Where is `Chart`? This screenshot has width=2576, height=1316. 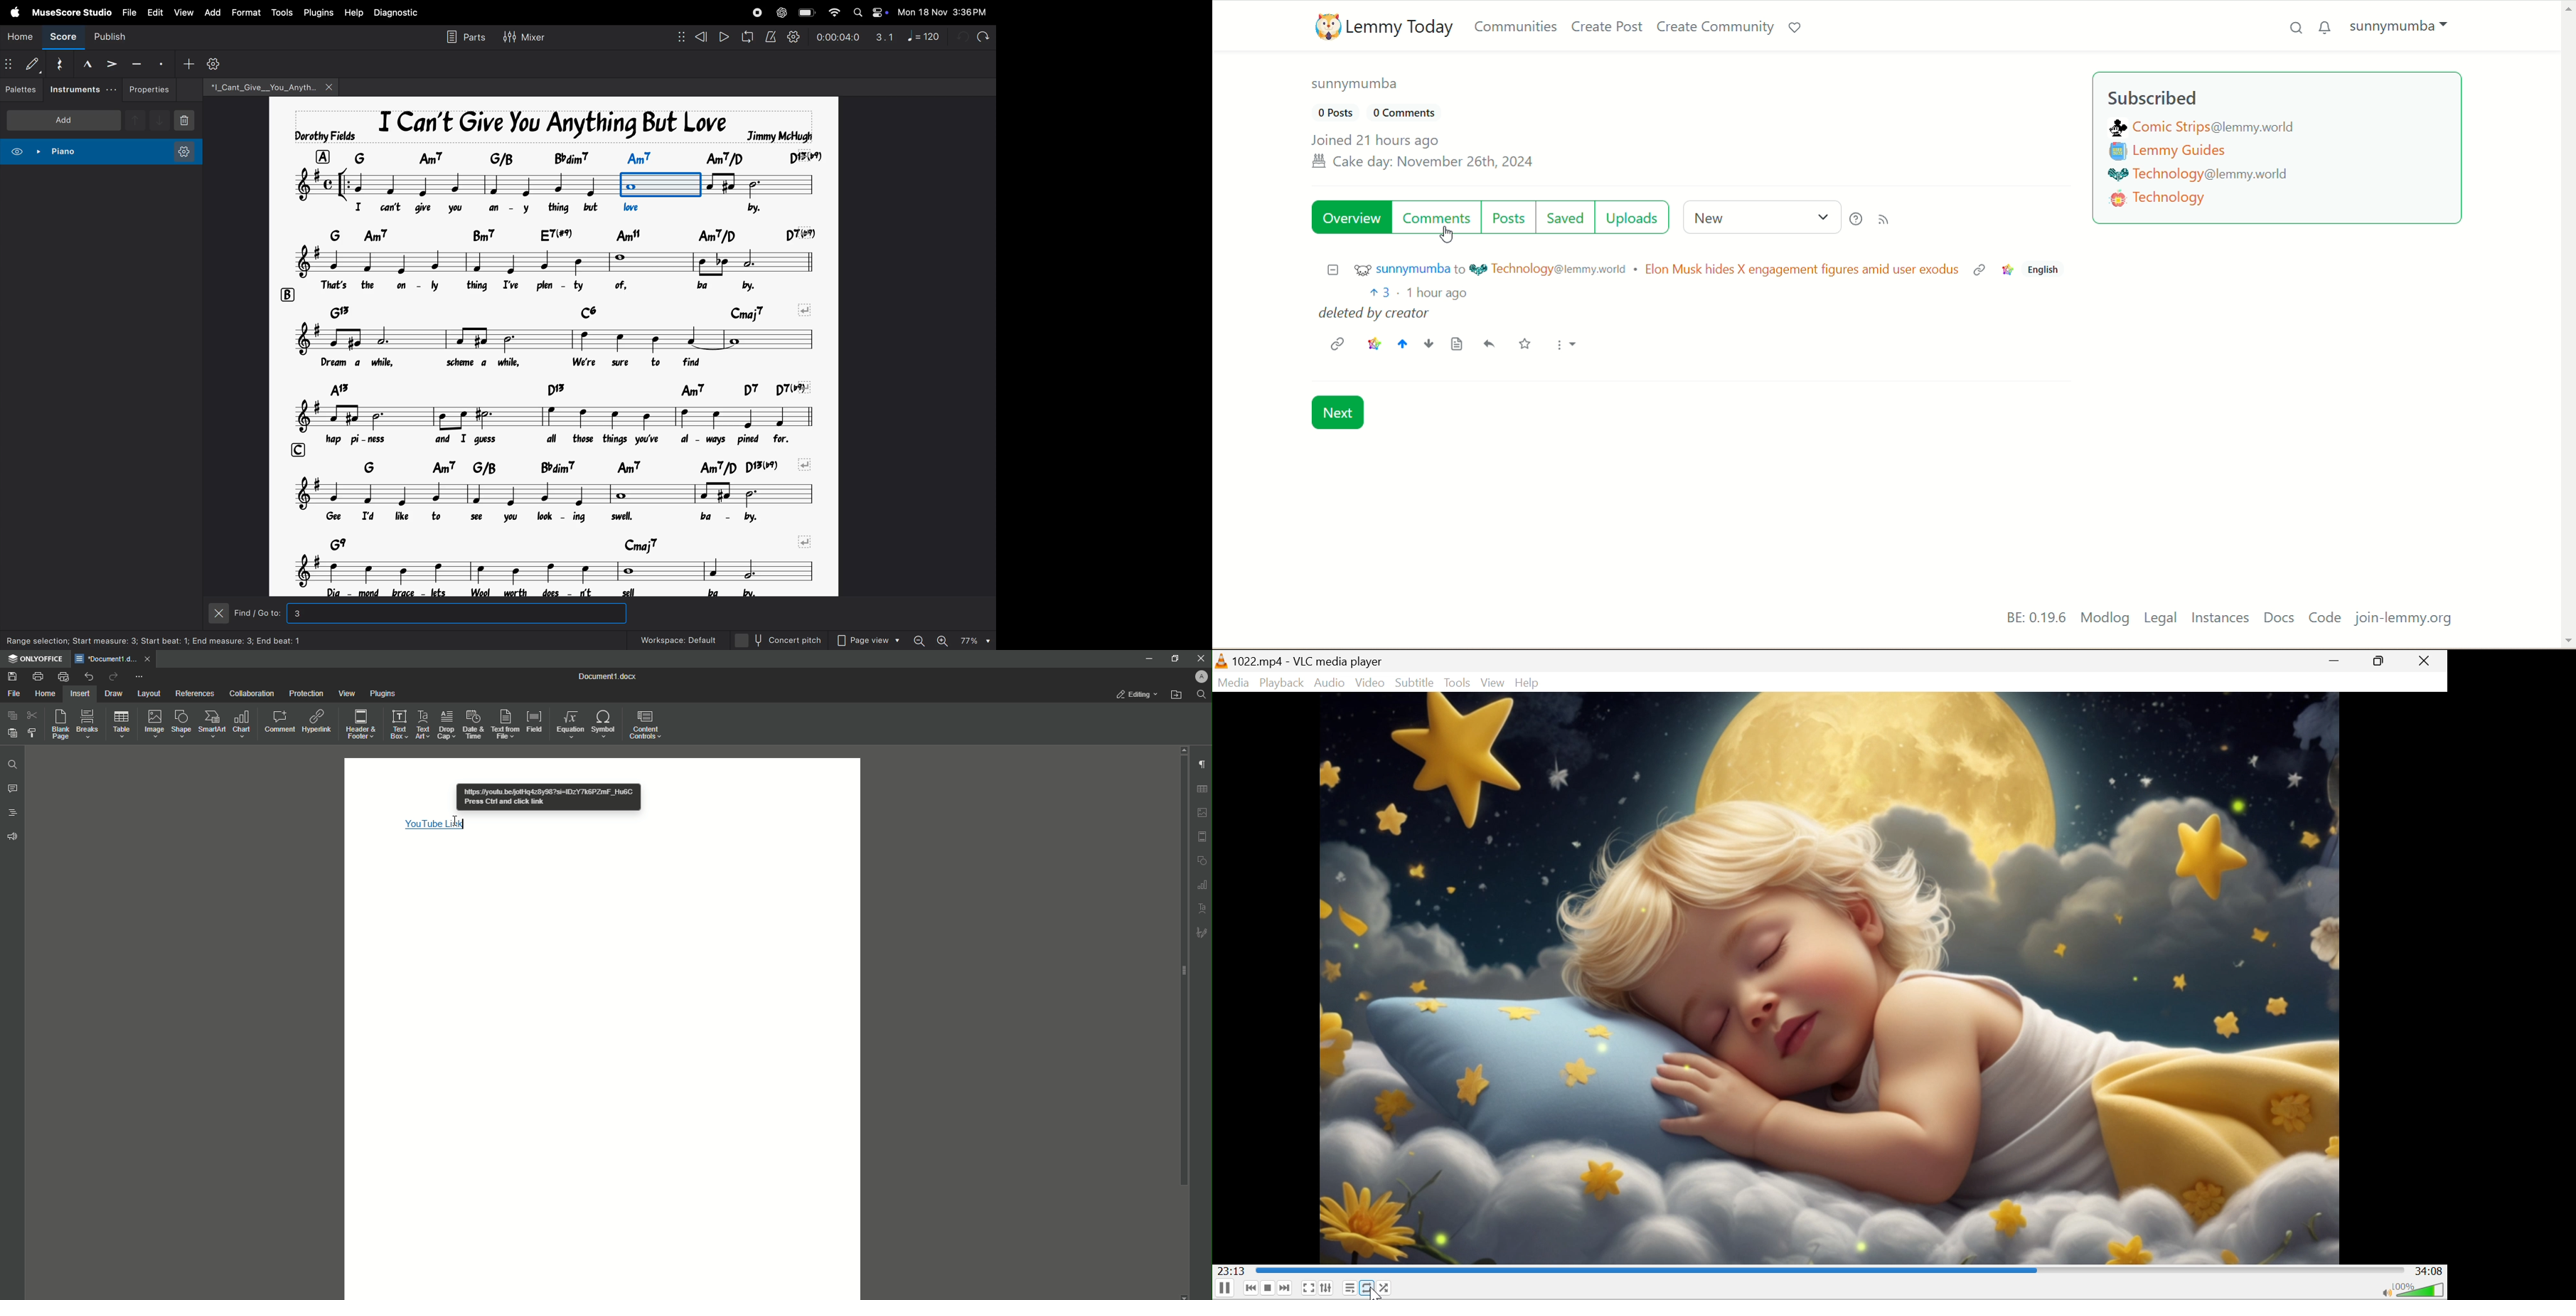
Chart is located at coordinates (241, 725).